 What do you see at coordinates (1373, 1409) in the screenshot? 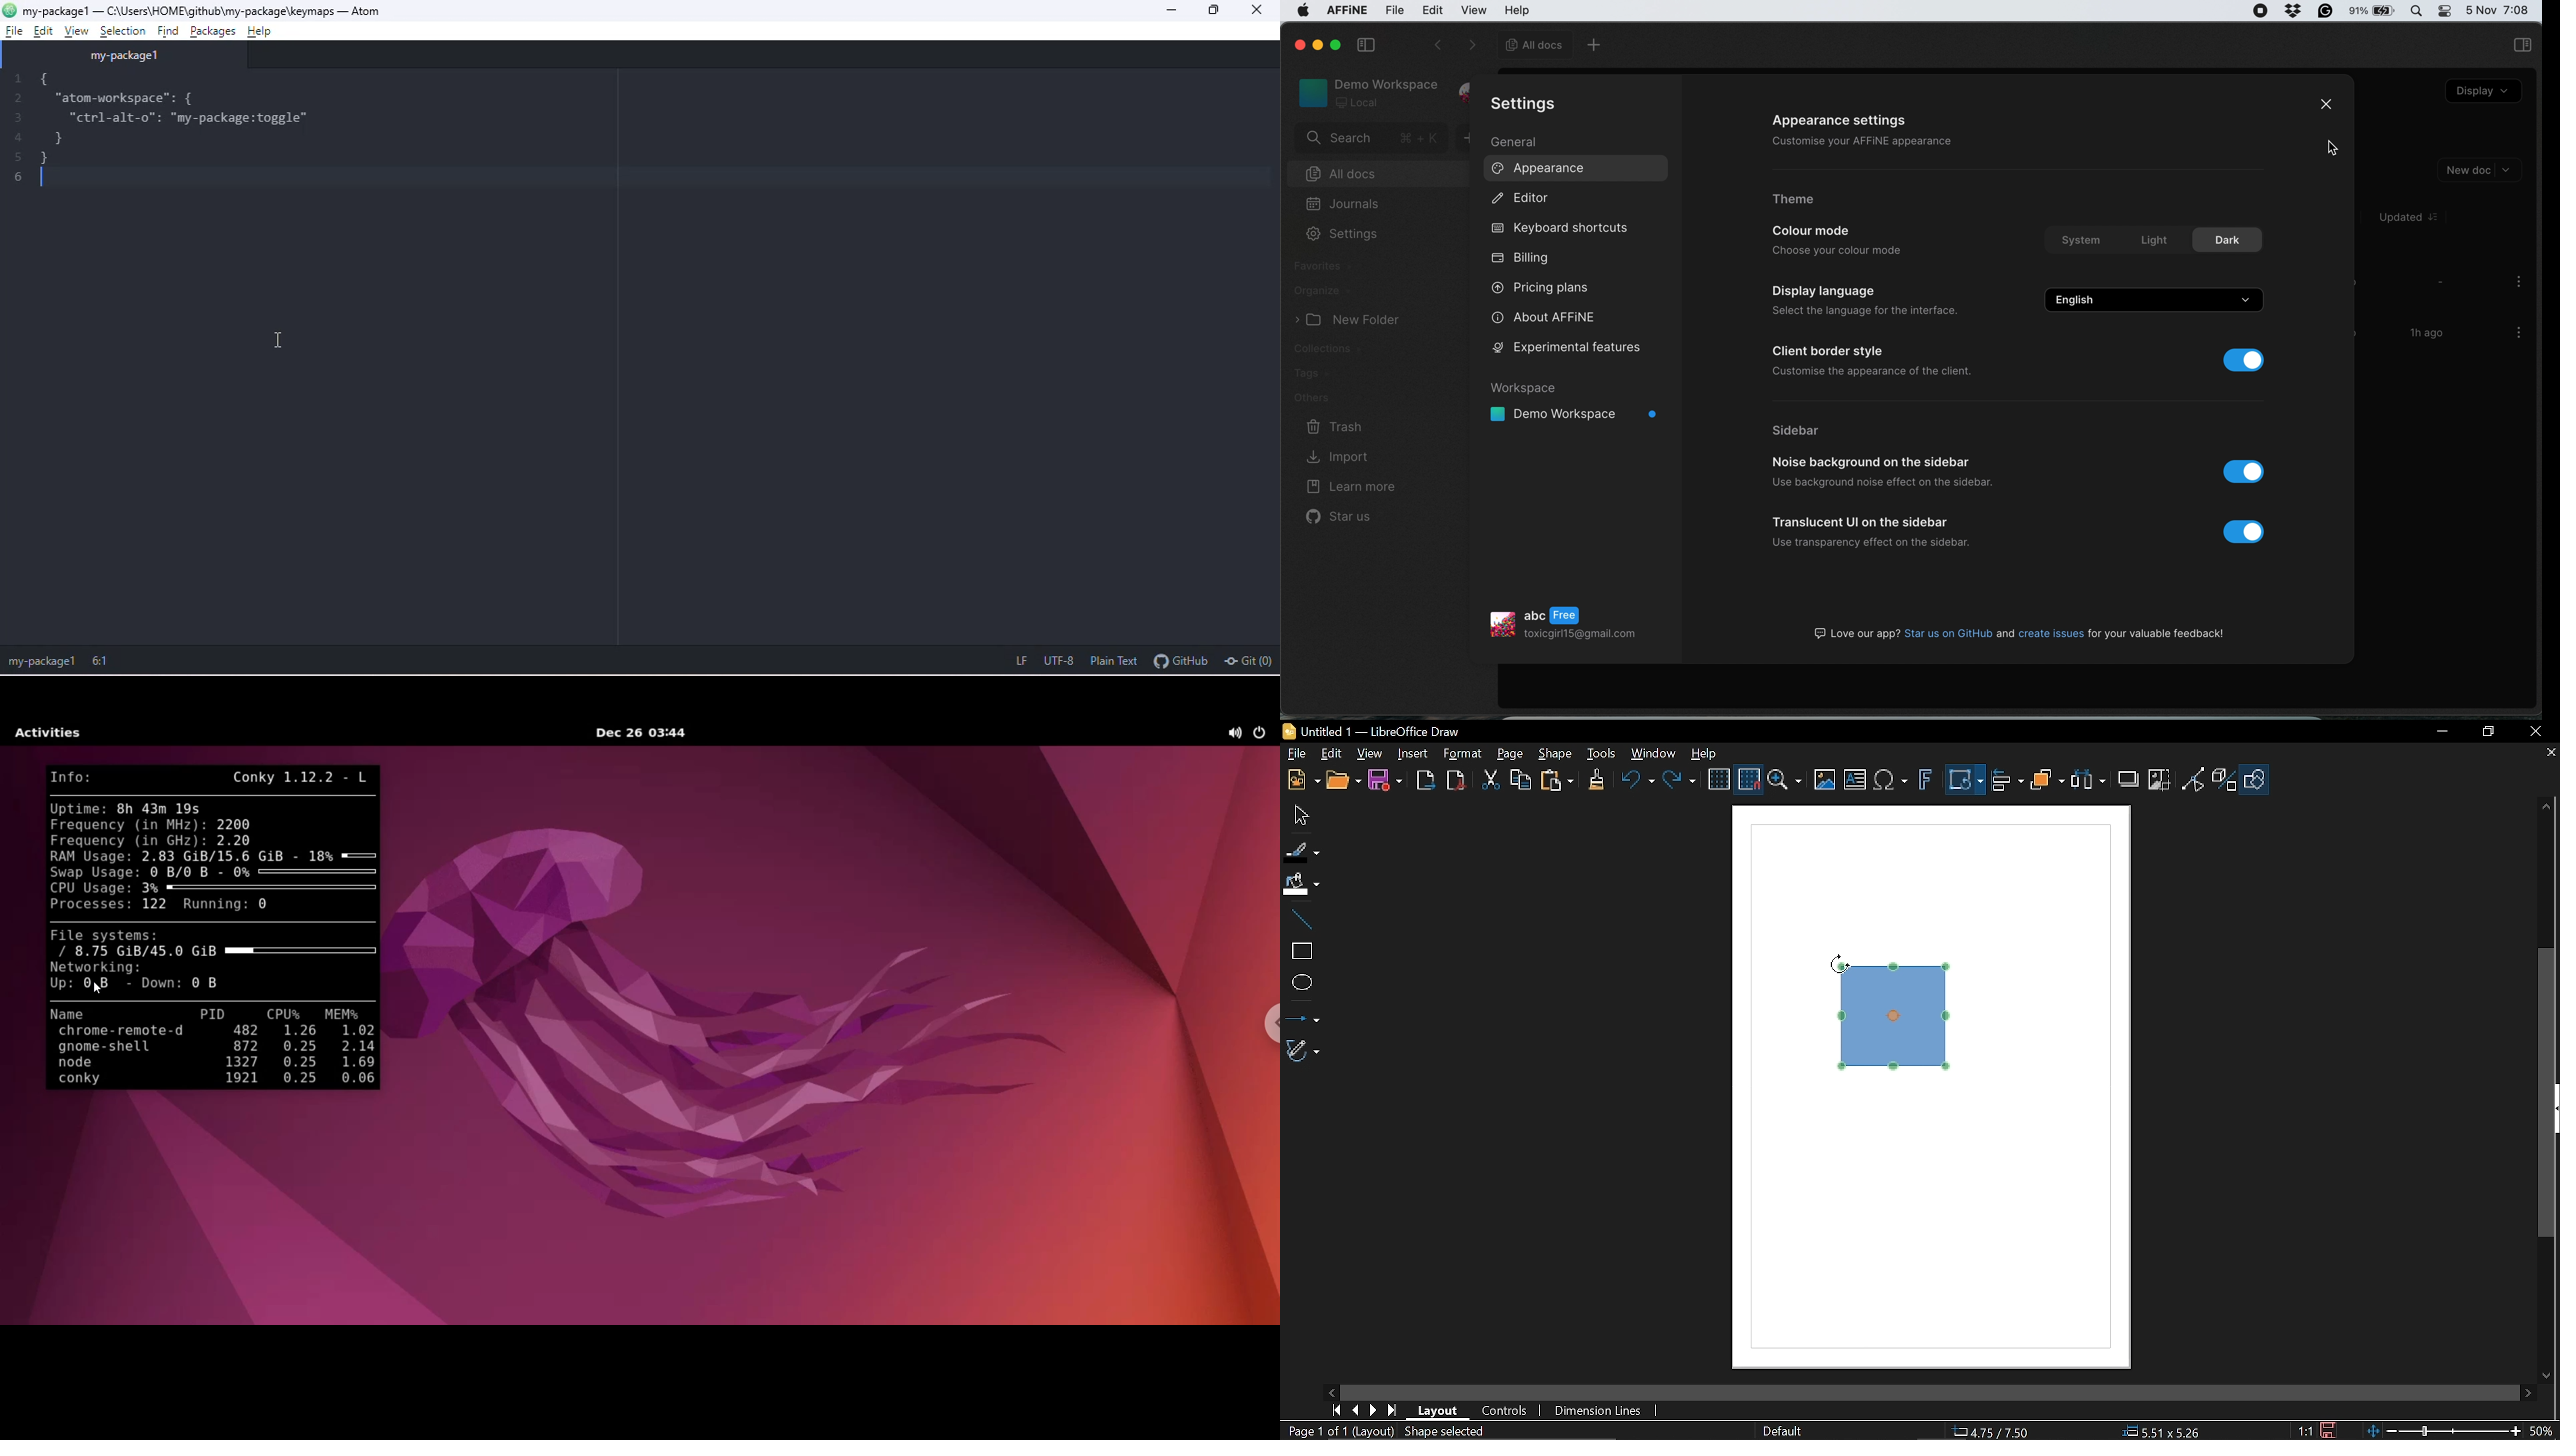
I see `next page` at bounding box center [1373, 1409].